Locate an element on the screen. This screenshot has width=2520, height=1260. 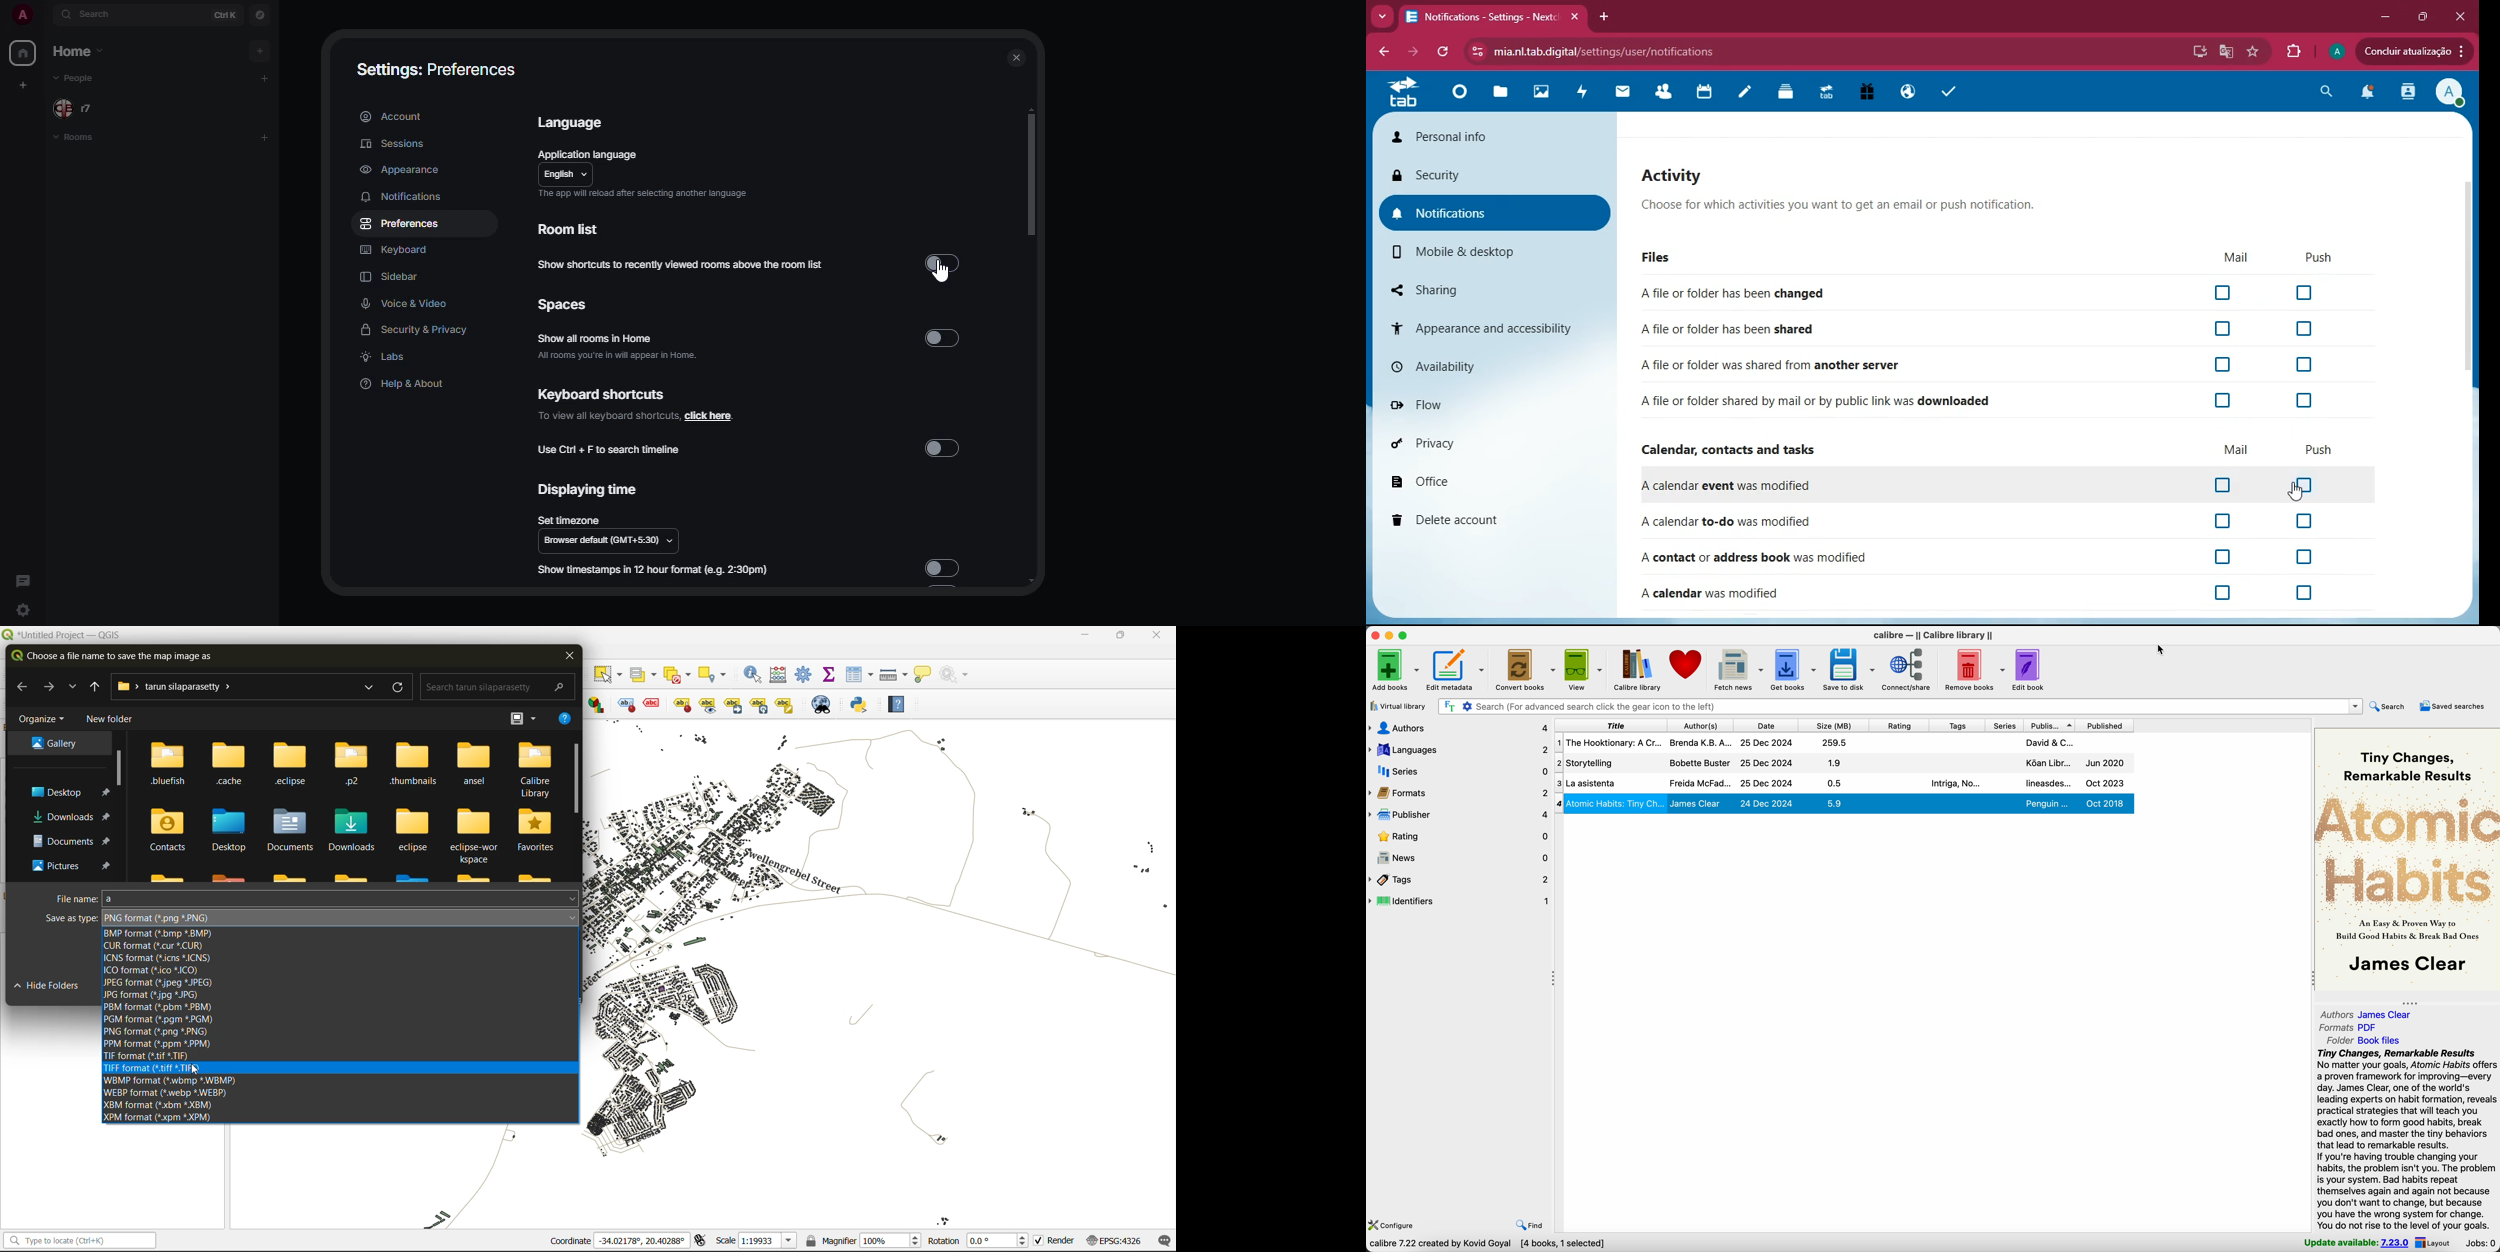
Notifications - Settings - Nextcloud is located at coordinates (1493, 15).